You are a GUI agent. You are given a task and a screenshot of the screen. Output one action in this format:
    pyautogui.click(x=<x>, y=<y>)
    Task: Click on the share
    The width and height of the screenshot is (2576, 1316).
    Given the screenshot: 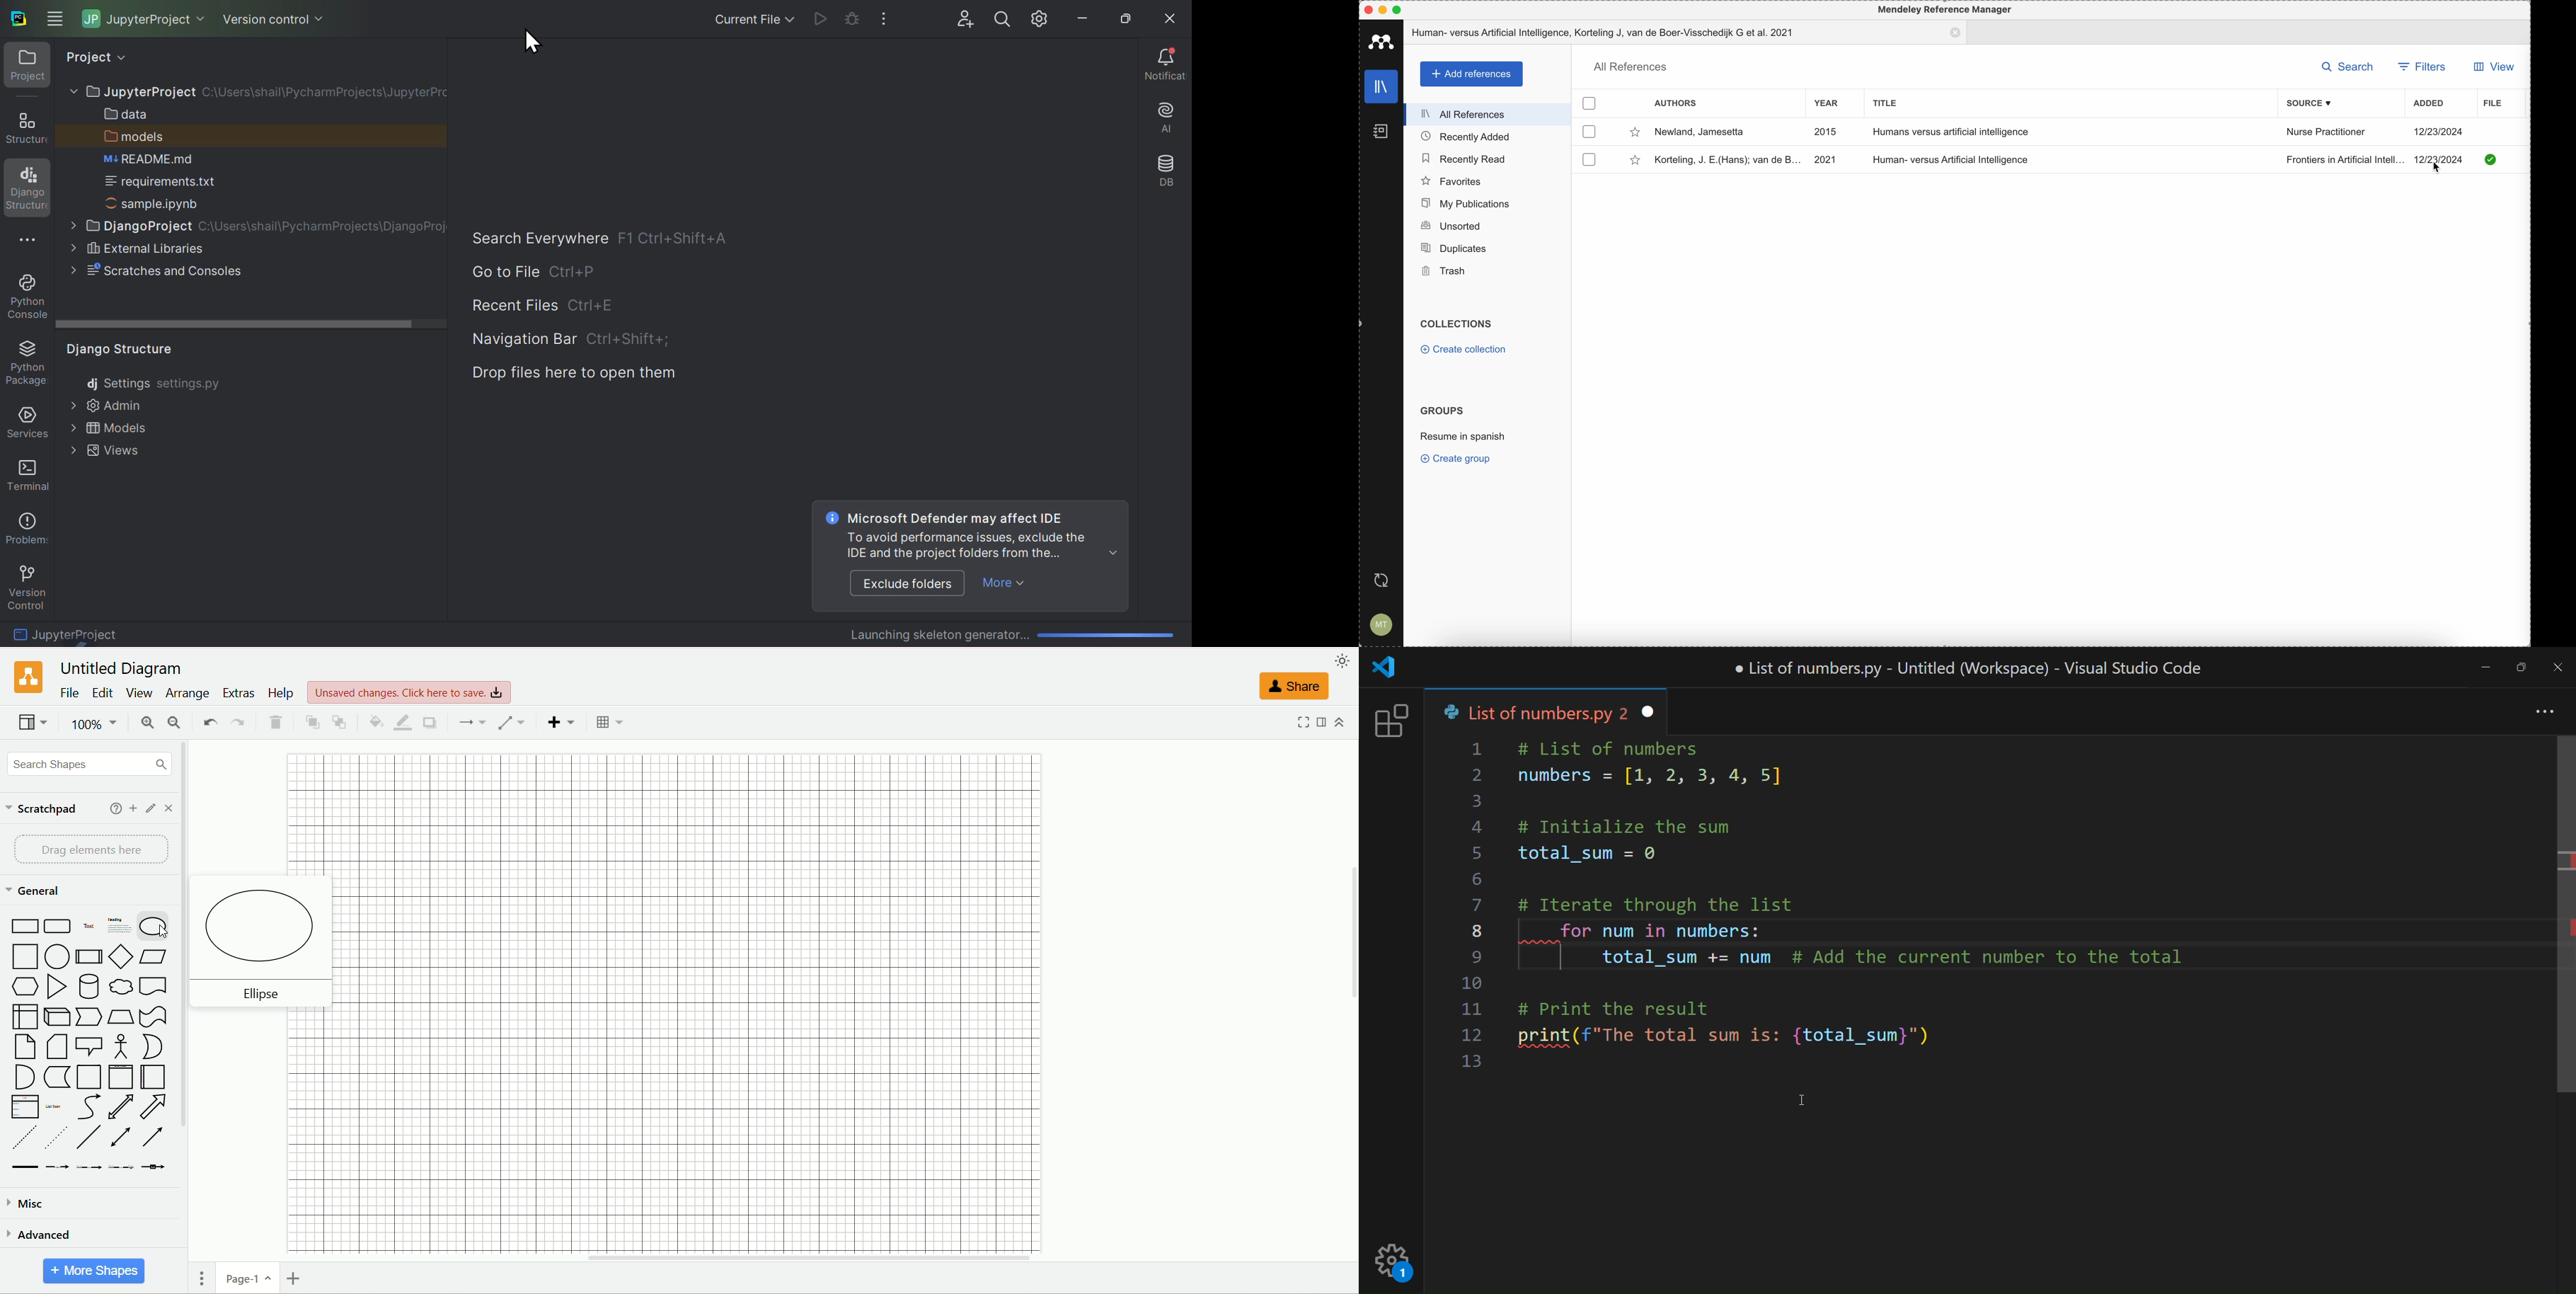 What is the action you would take?
    pyautogui.click(x=1294, y=689)
    